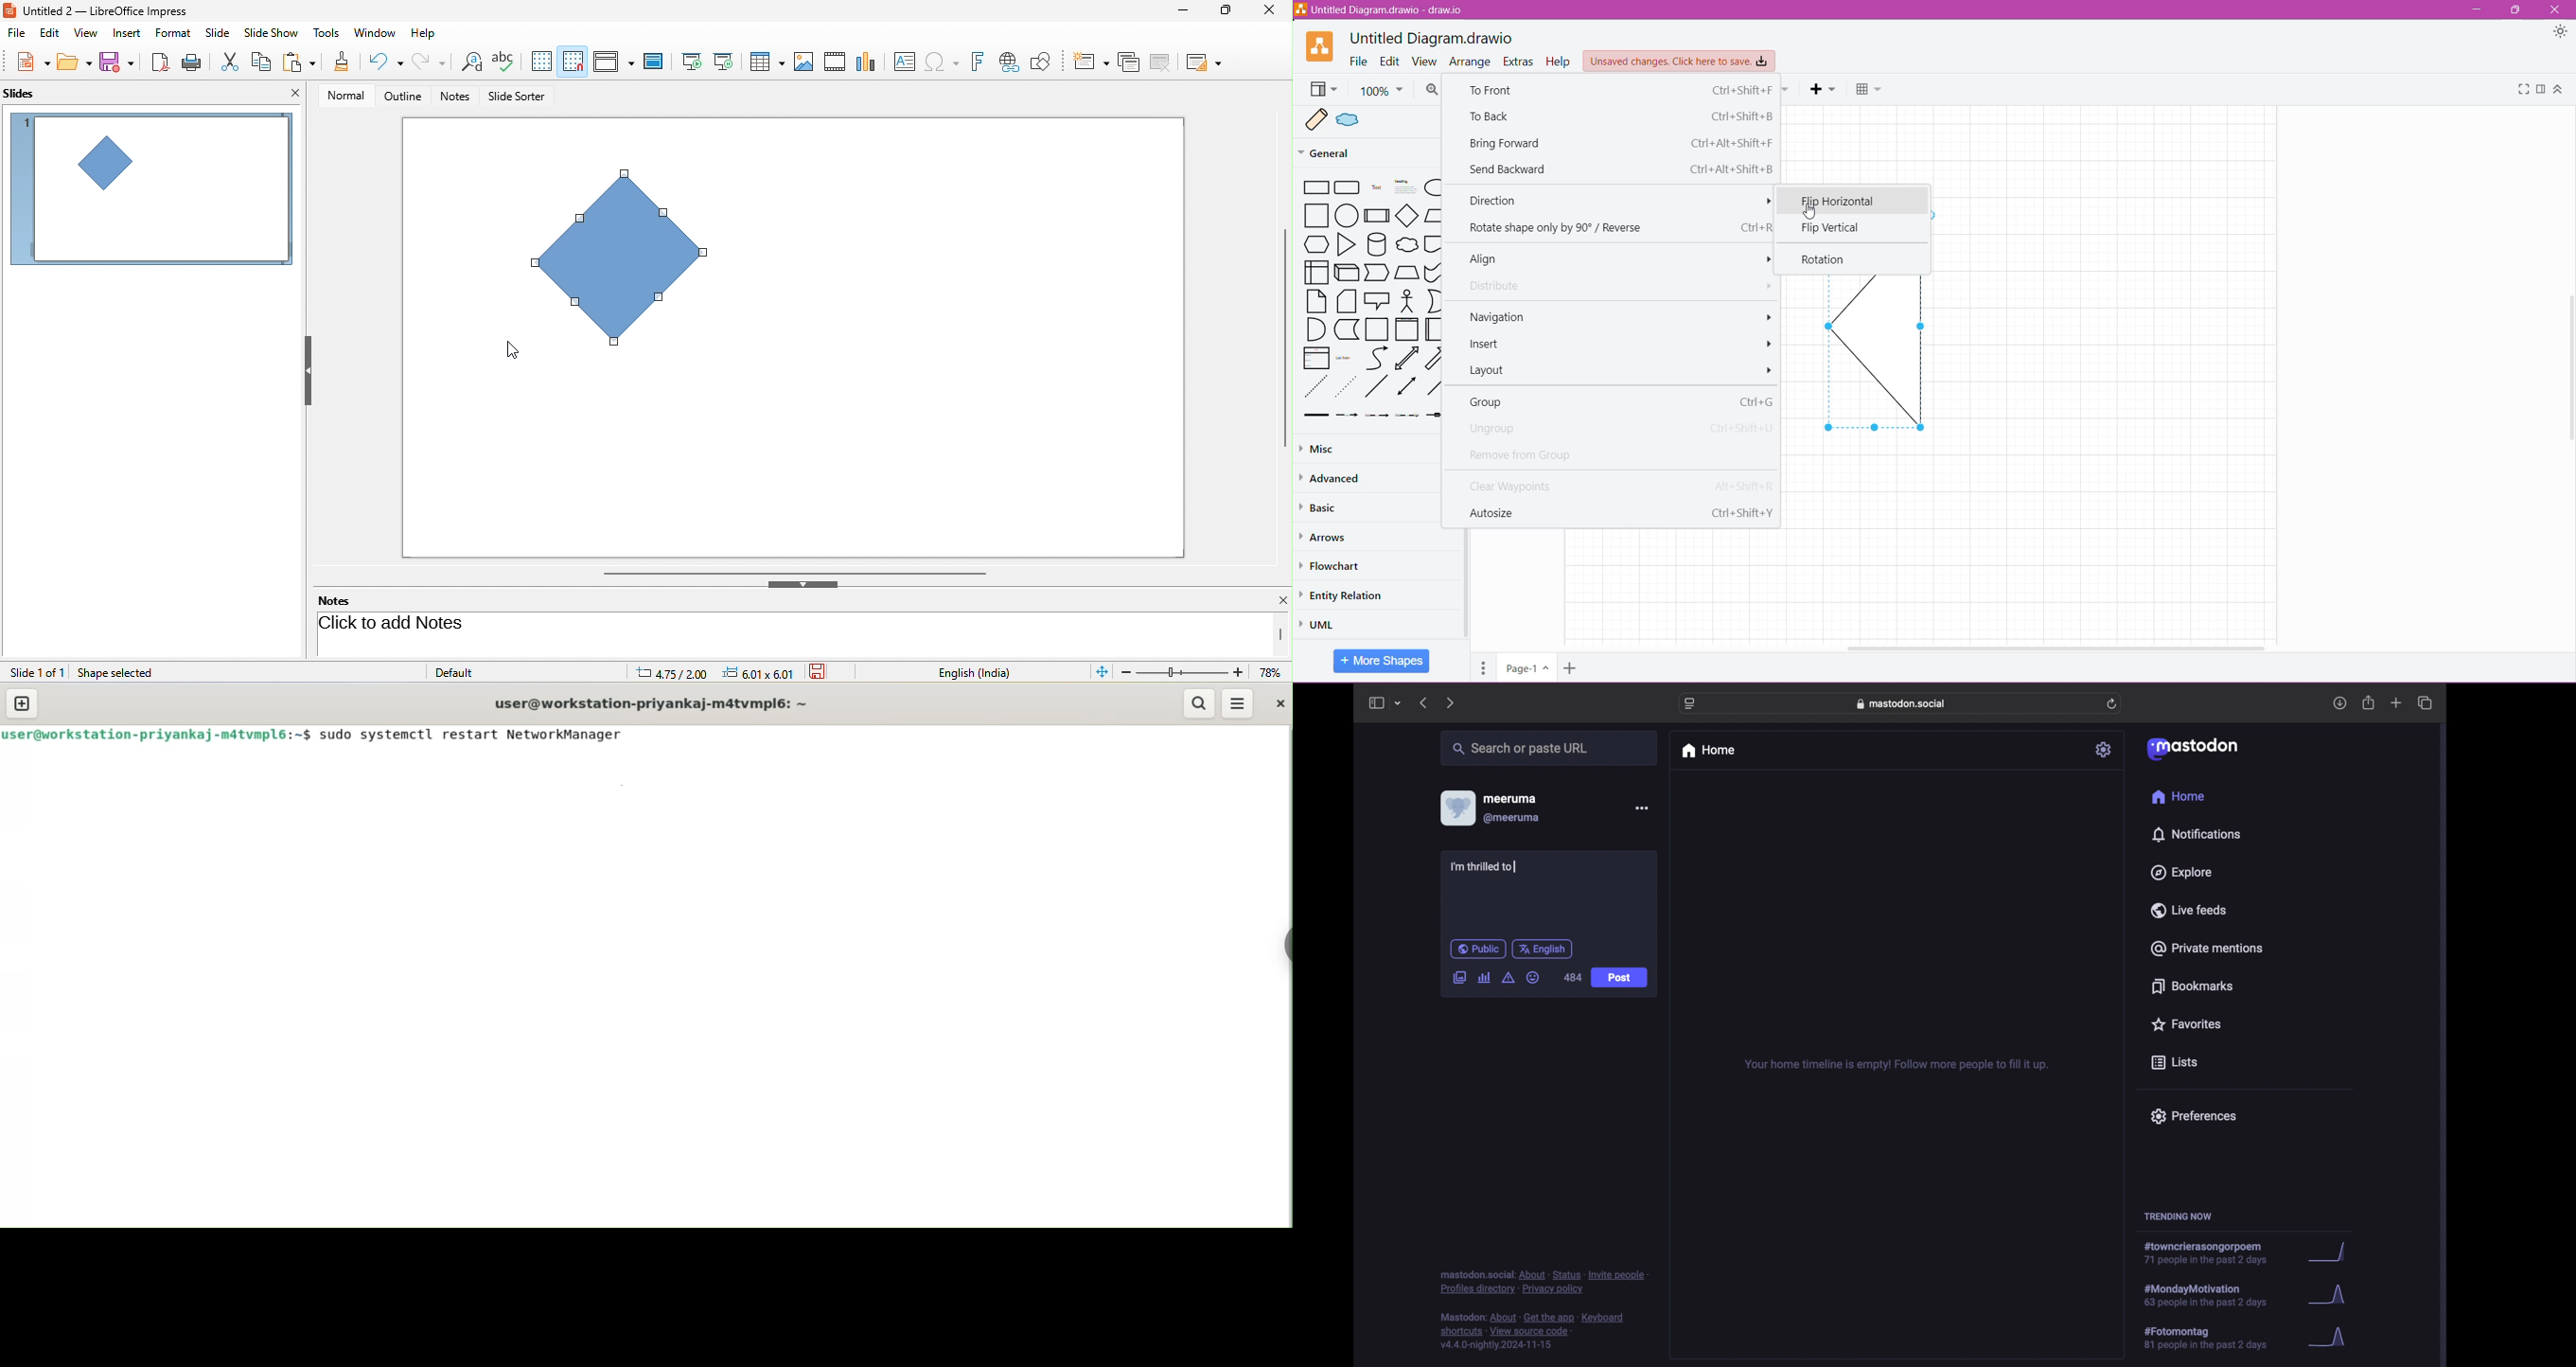 The height and width of the screenshot is (1372, 2576). I want to click on Restore Down, so click(2518, 9).